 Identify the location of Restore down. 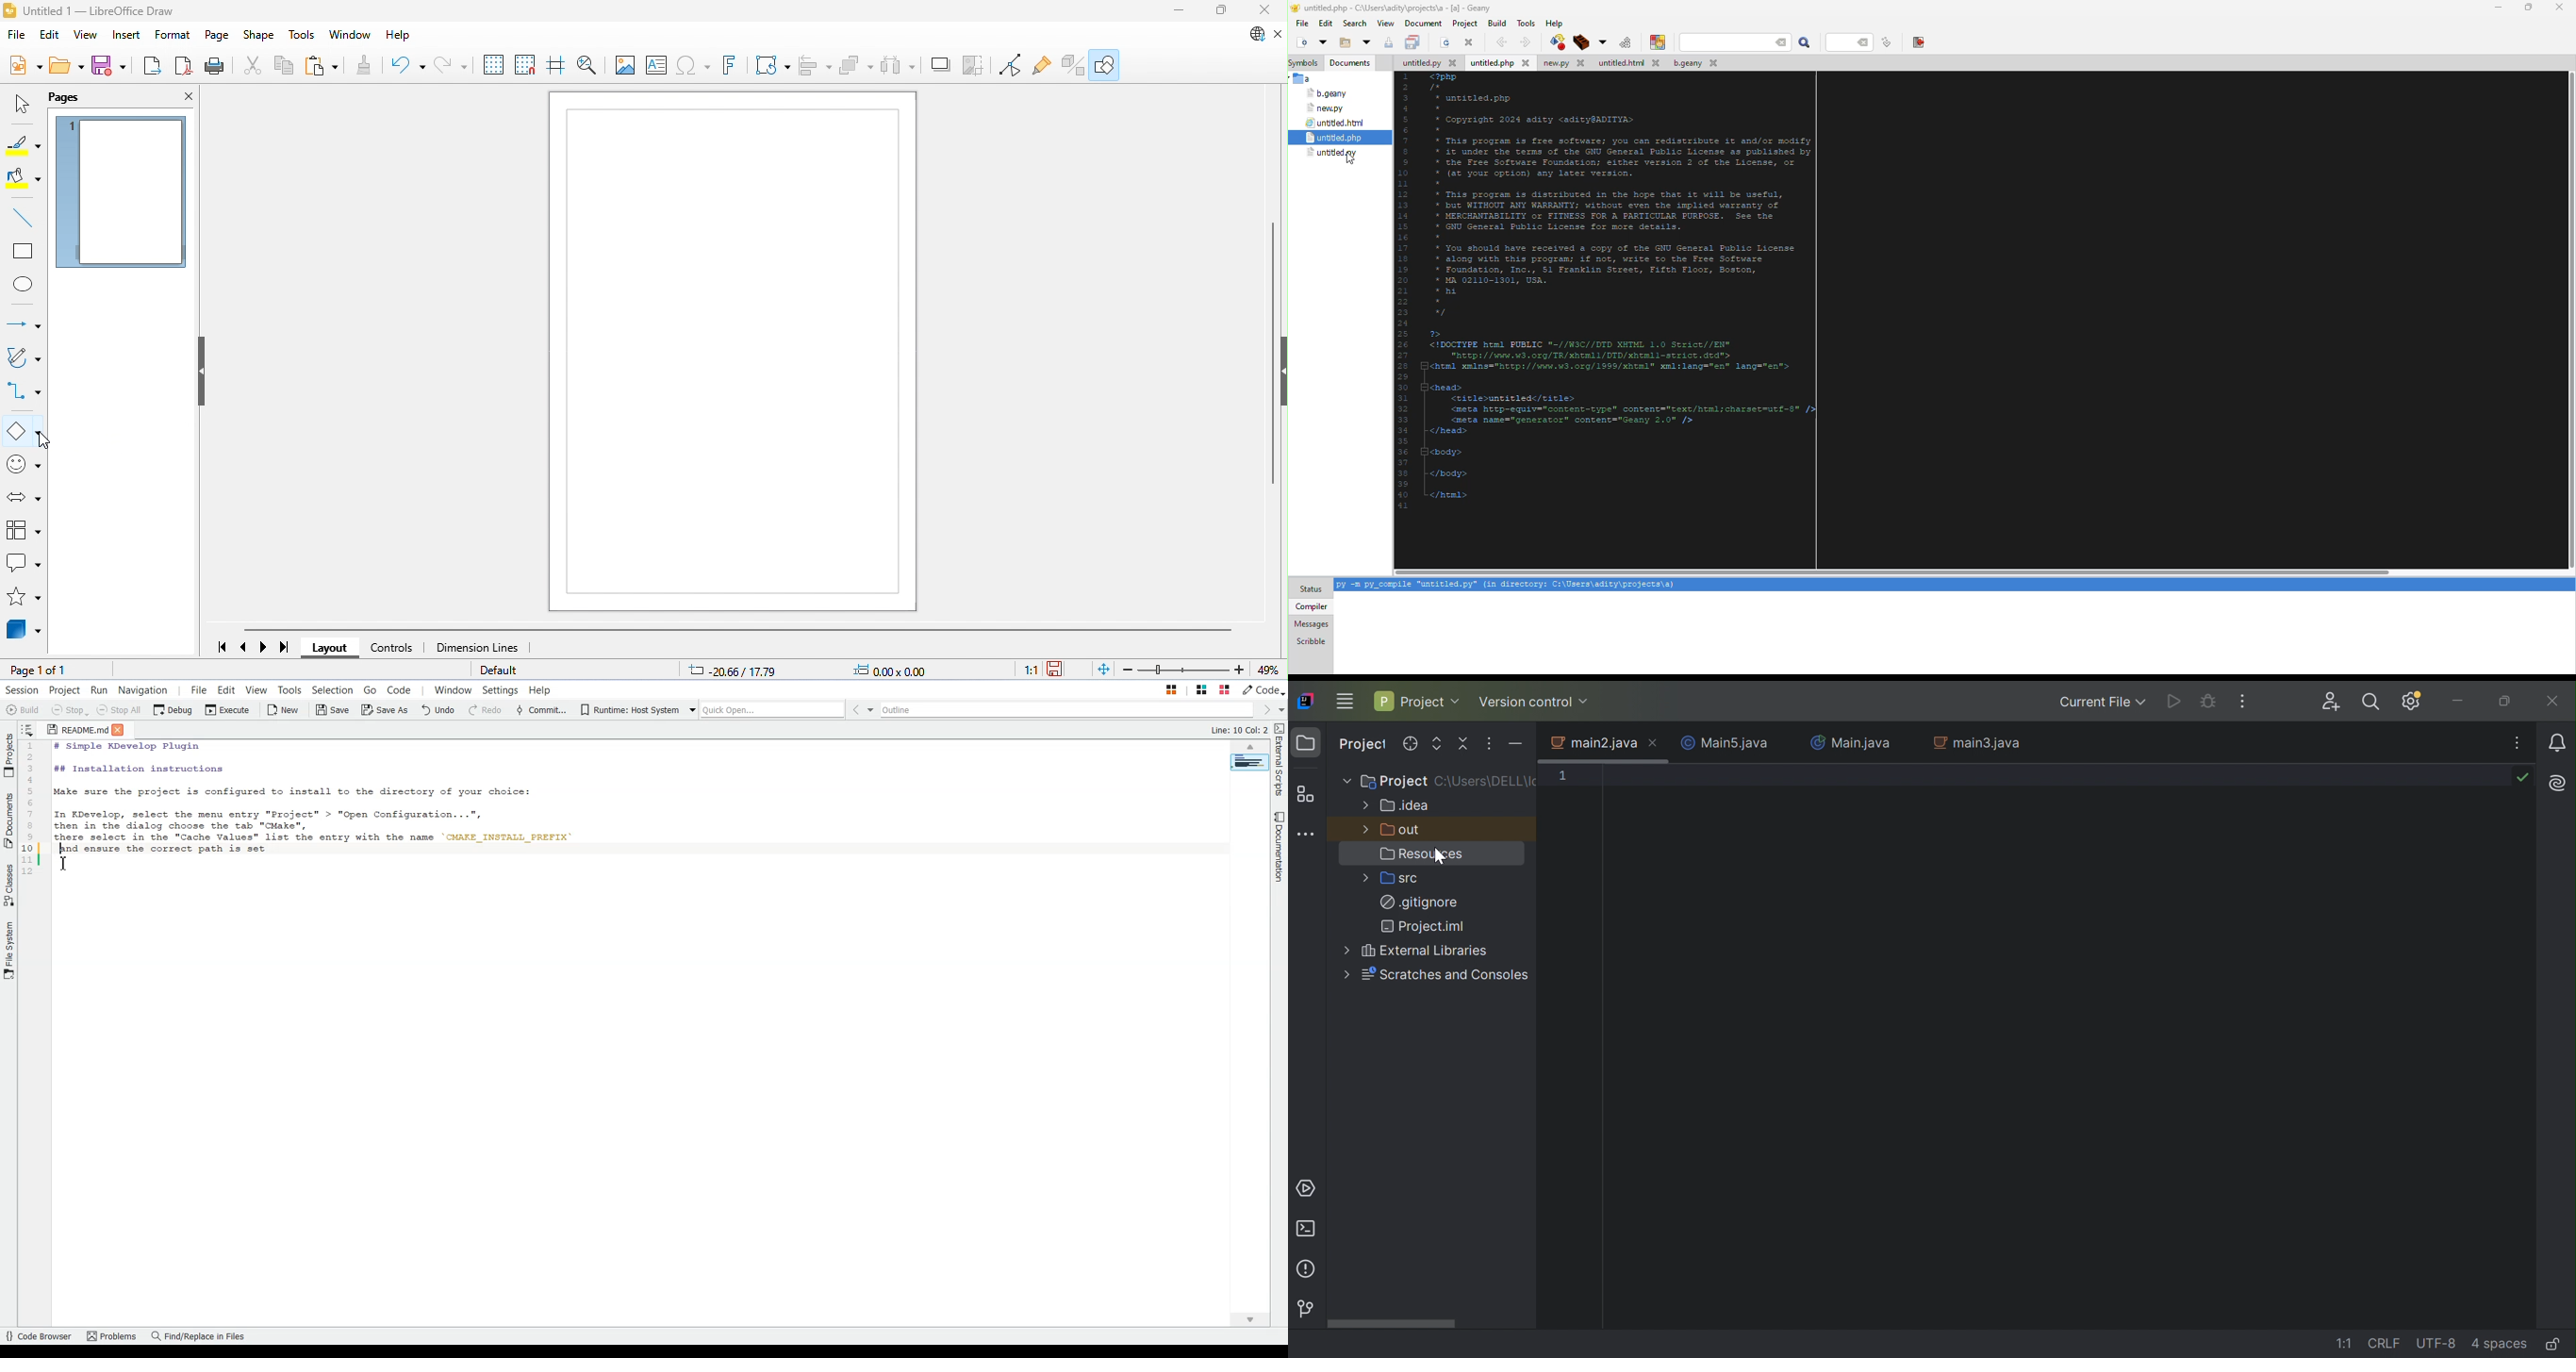
(2505, 702).